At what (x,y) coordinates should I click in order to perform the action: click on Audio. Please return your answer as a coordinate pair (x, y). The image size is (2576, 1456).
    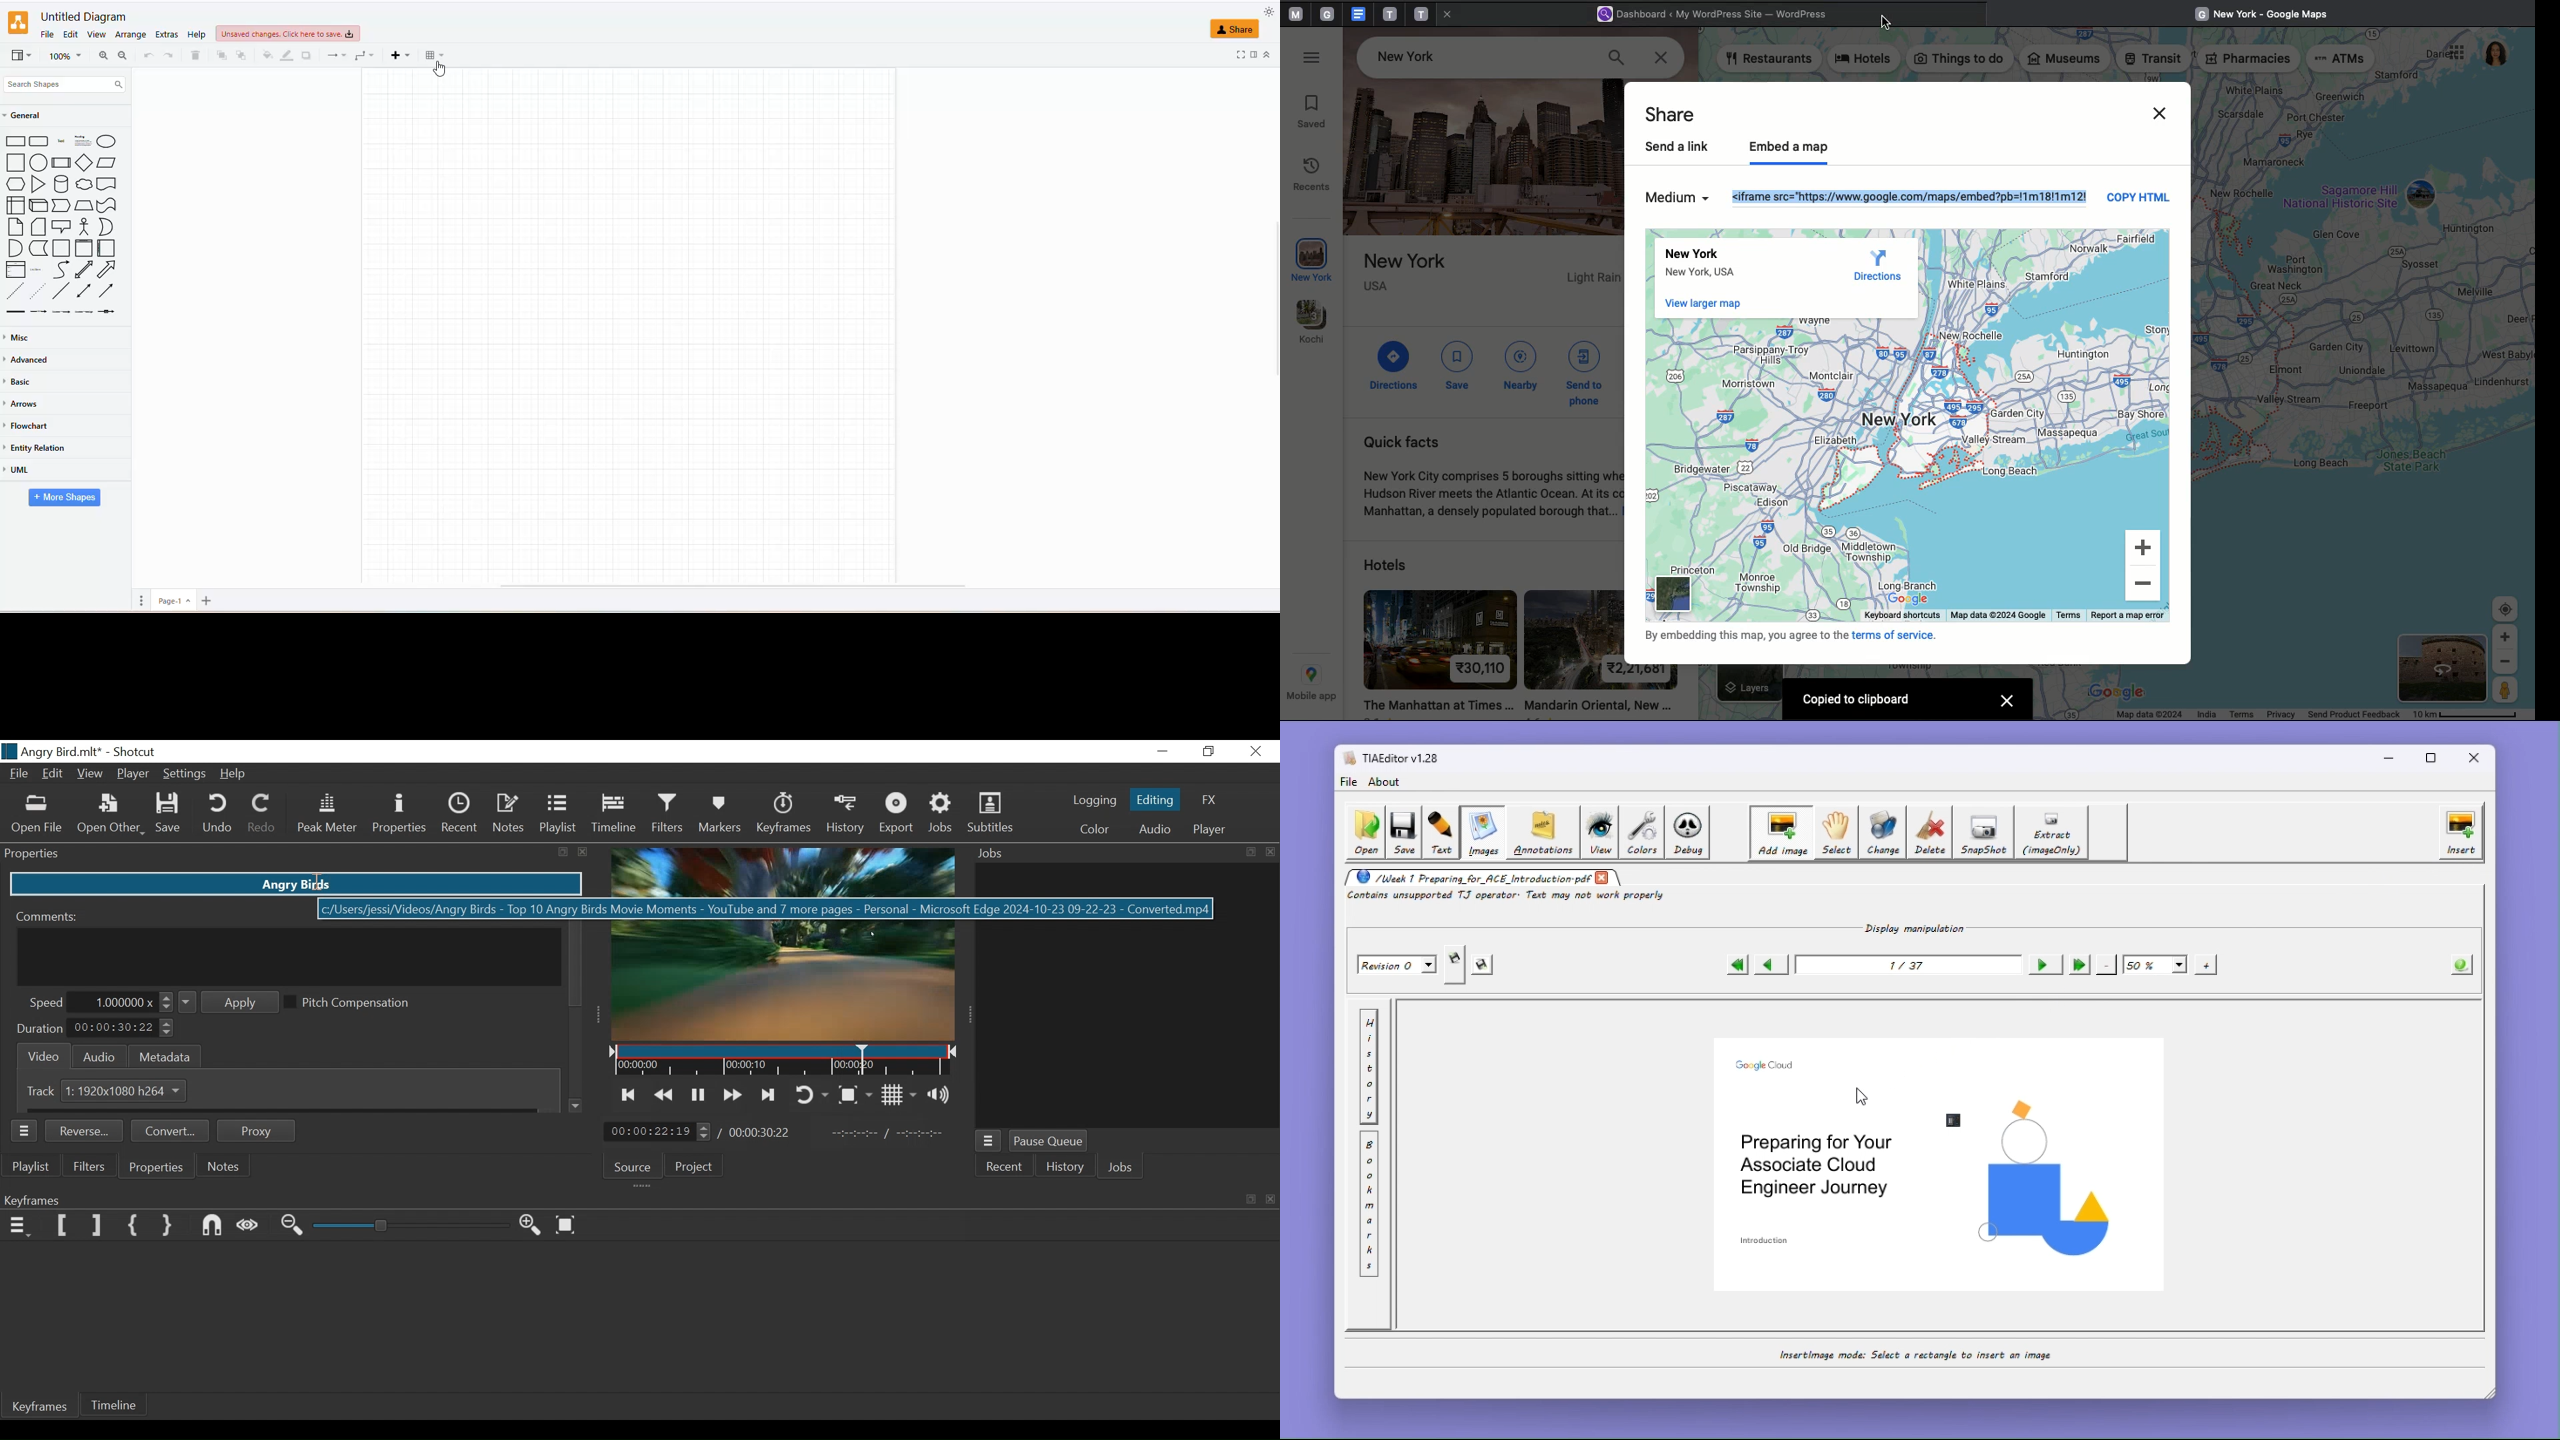
    Looking at the image, I should click on (1153, 829).